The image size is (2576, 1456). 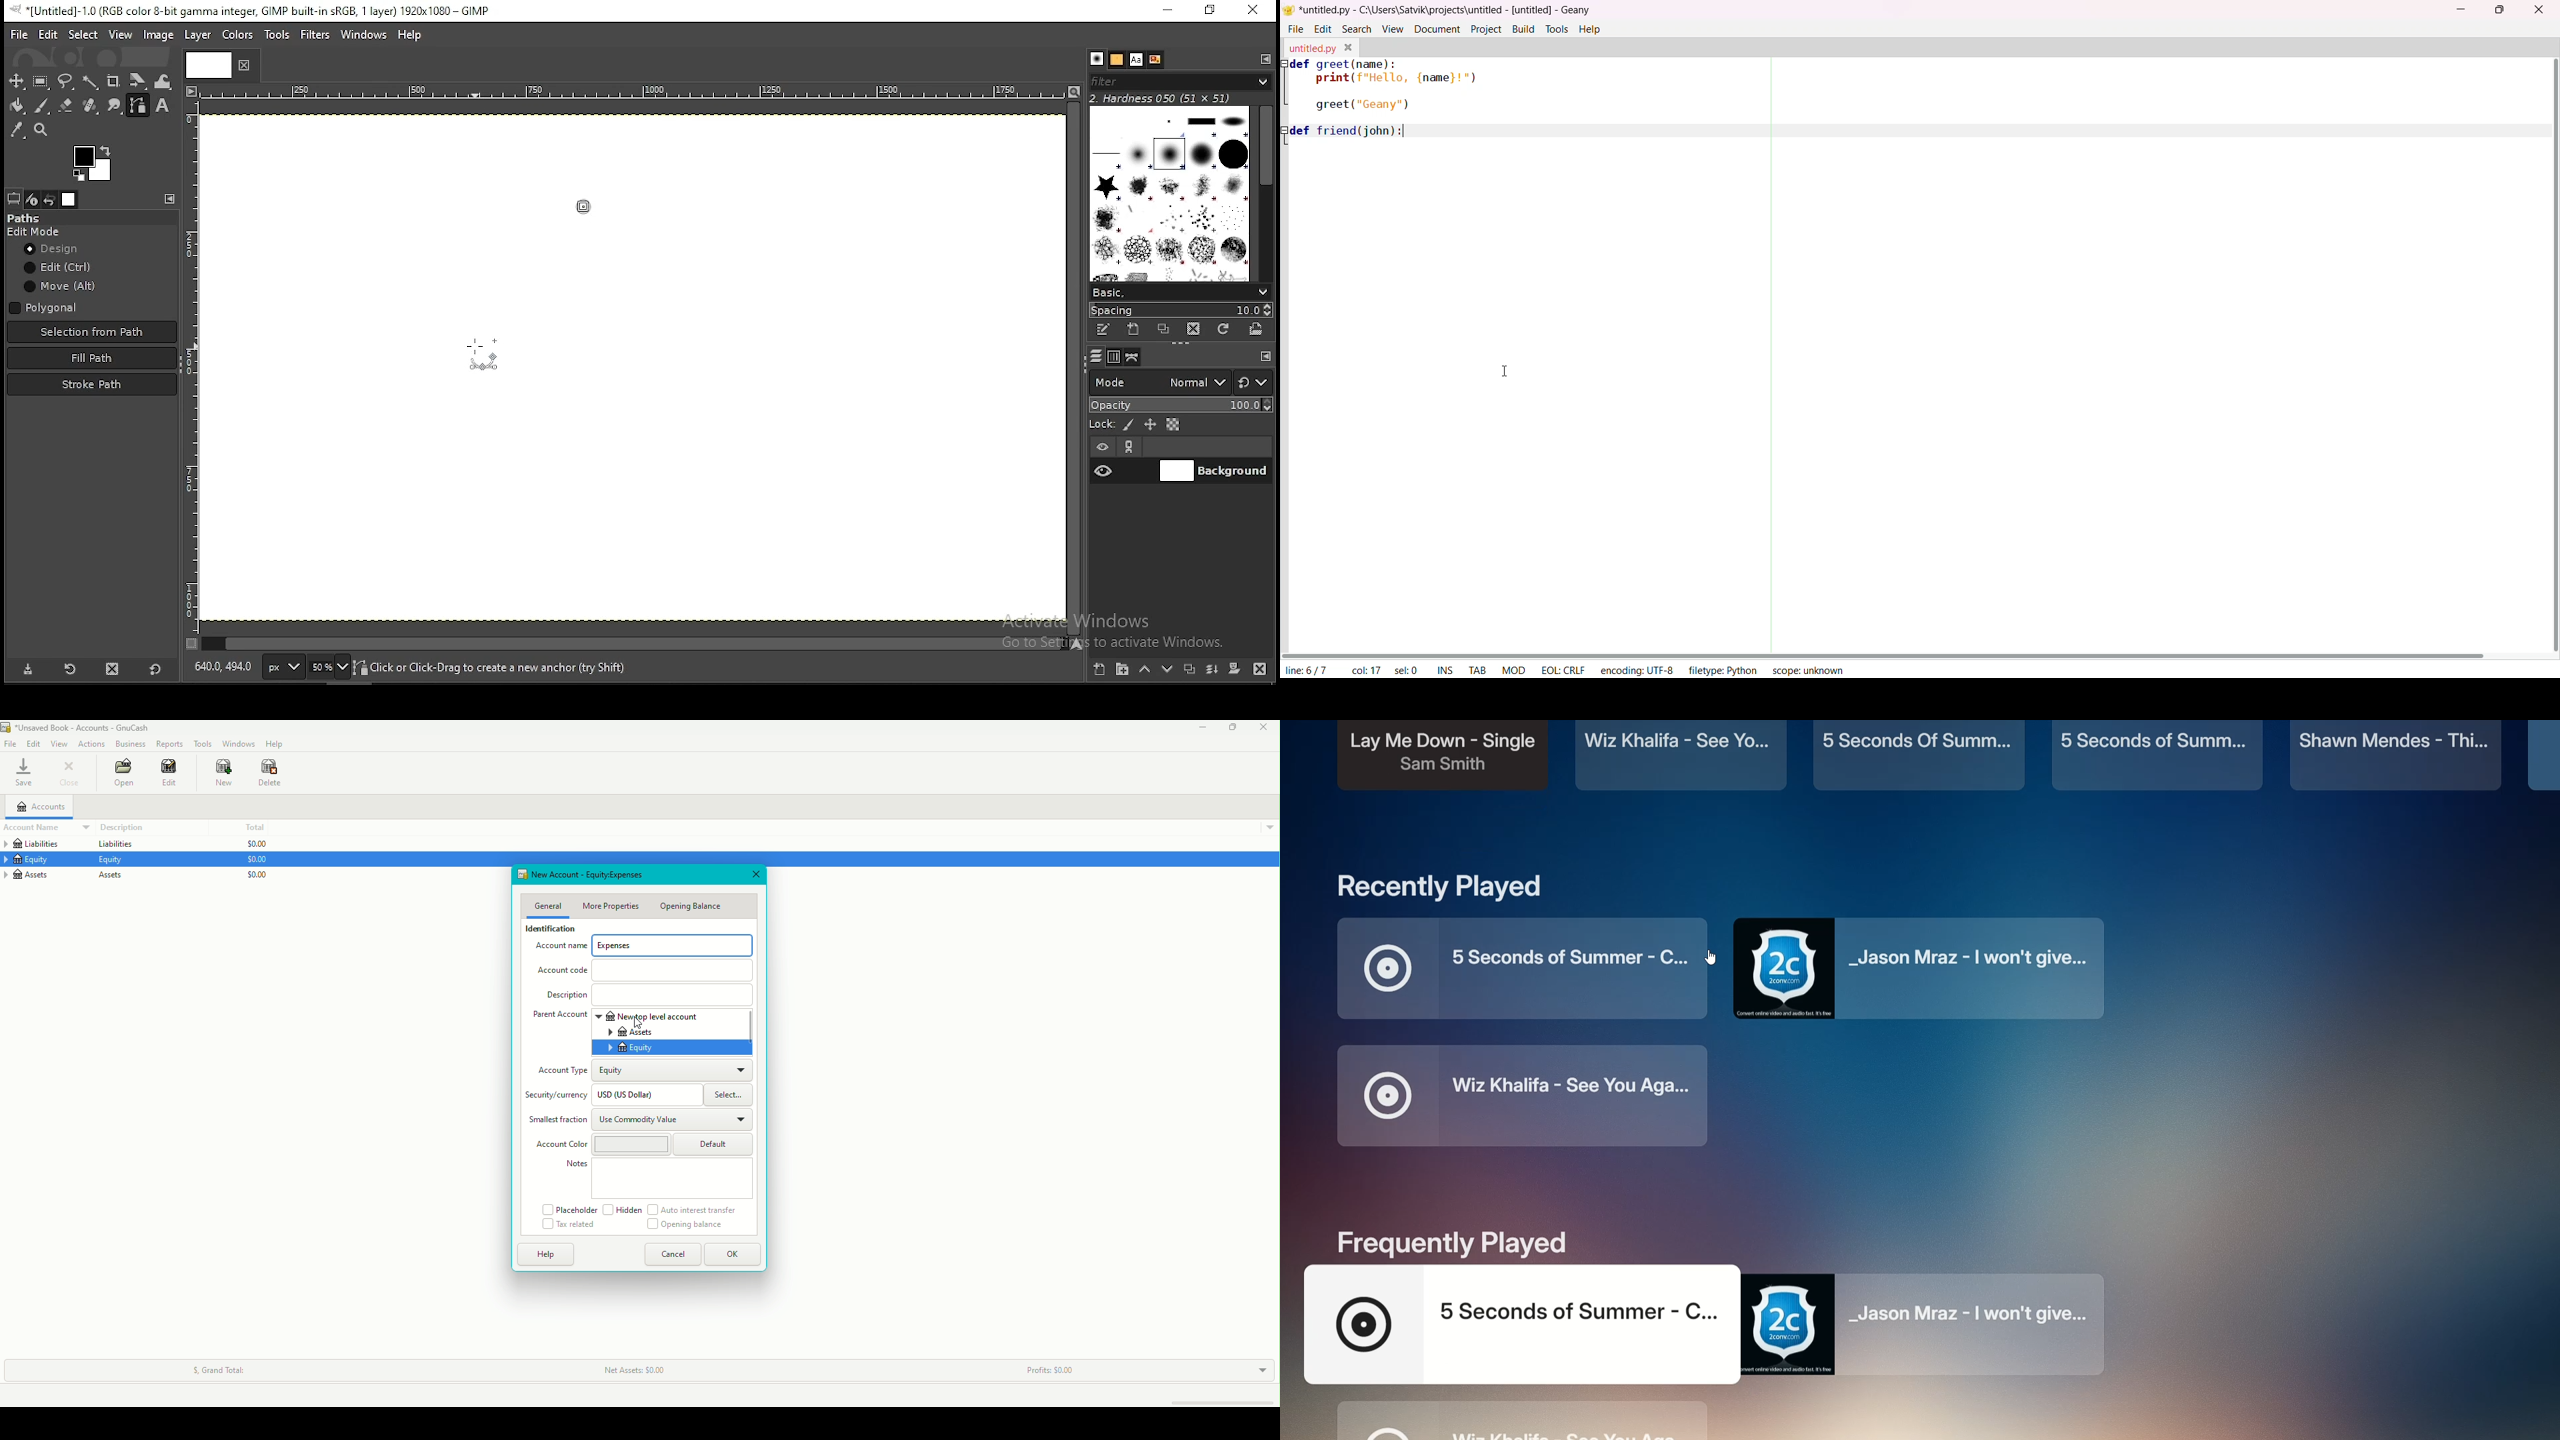 I want to click on tools, so click(x=1556, y=29).